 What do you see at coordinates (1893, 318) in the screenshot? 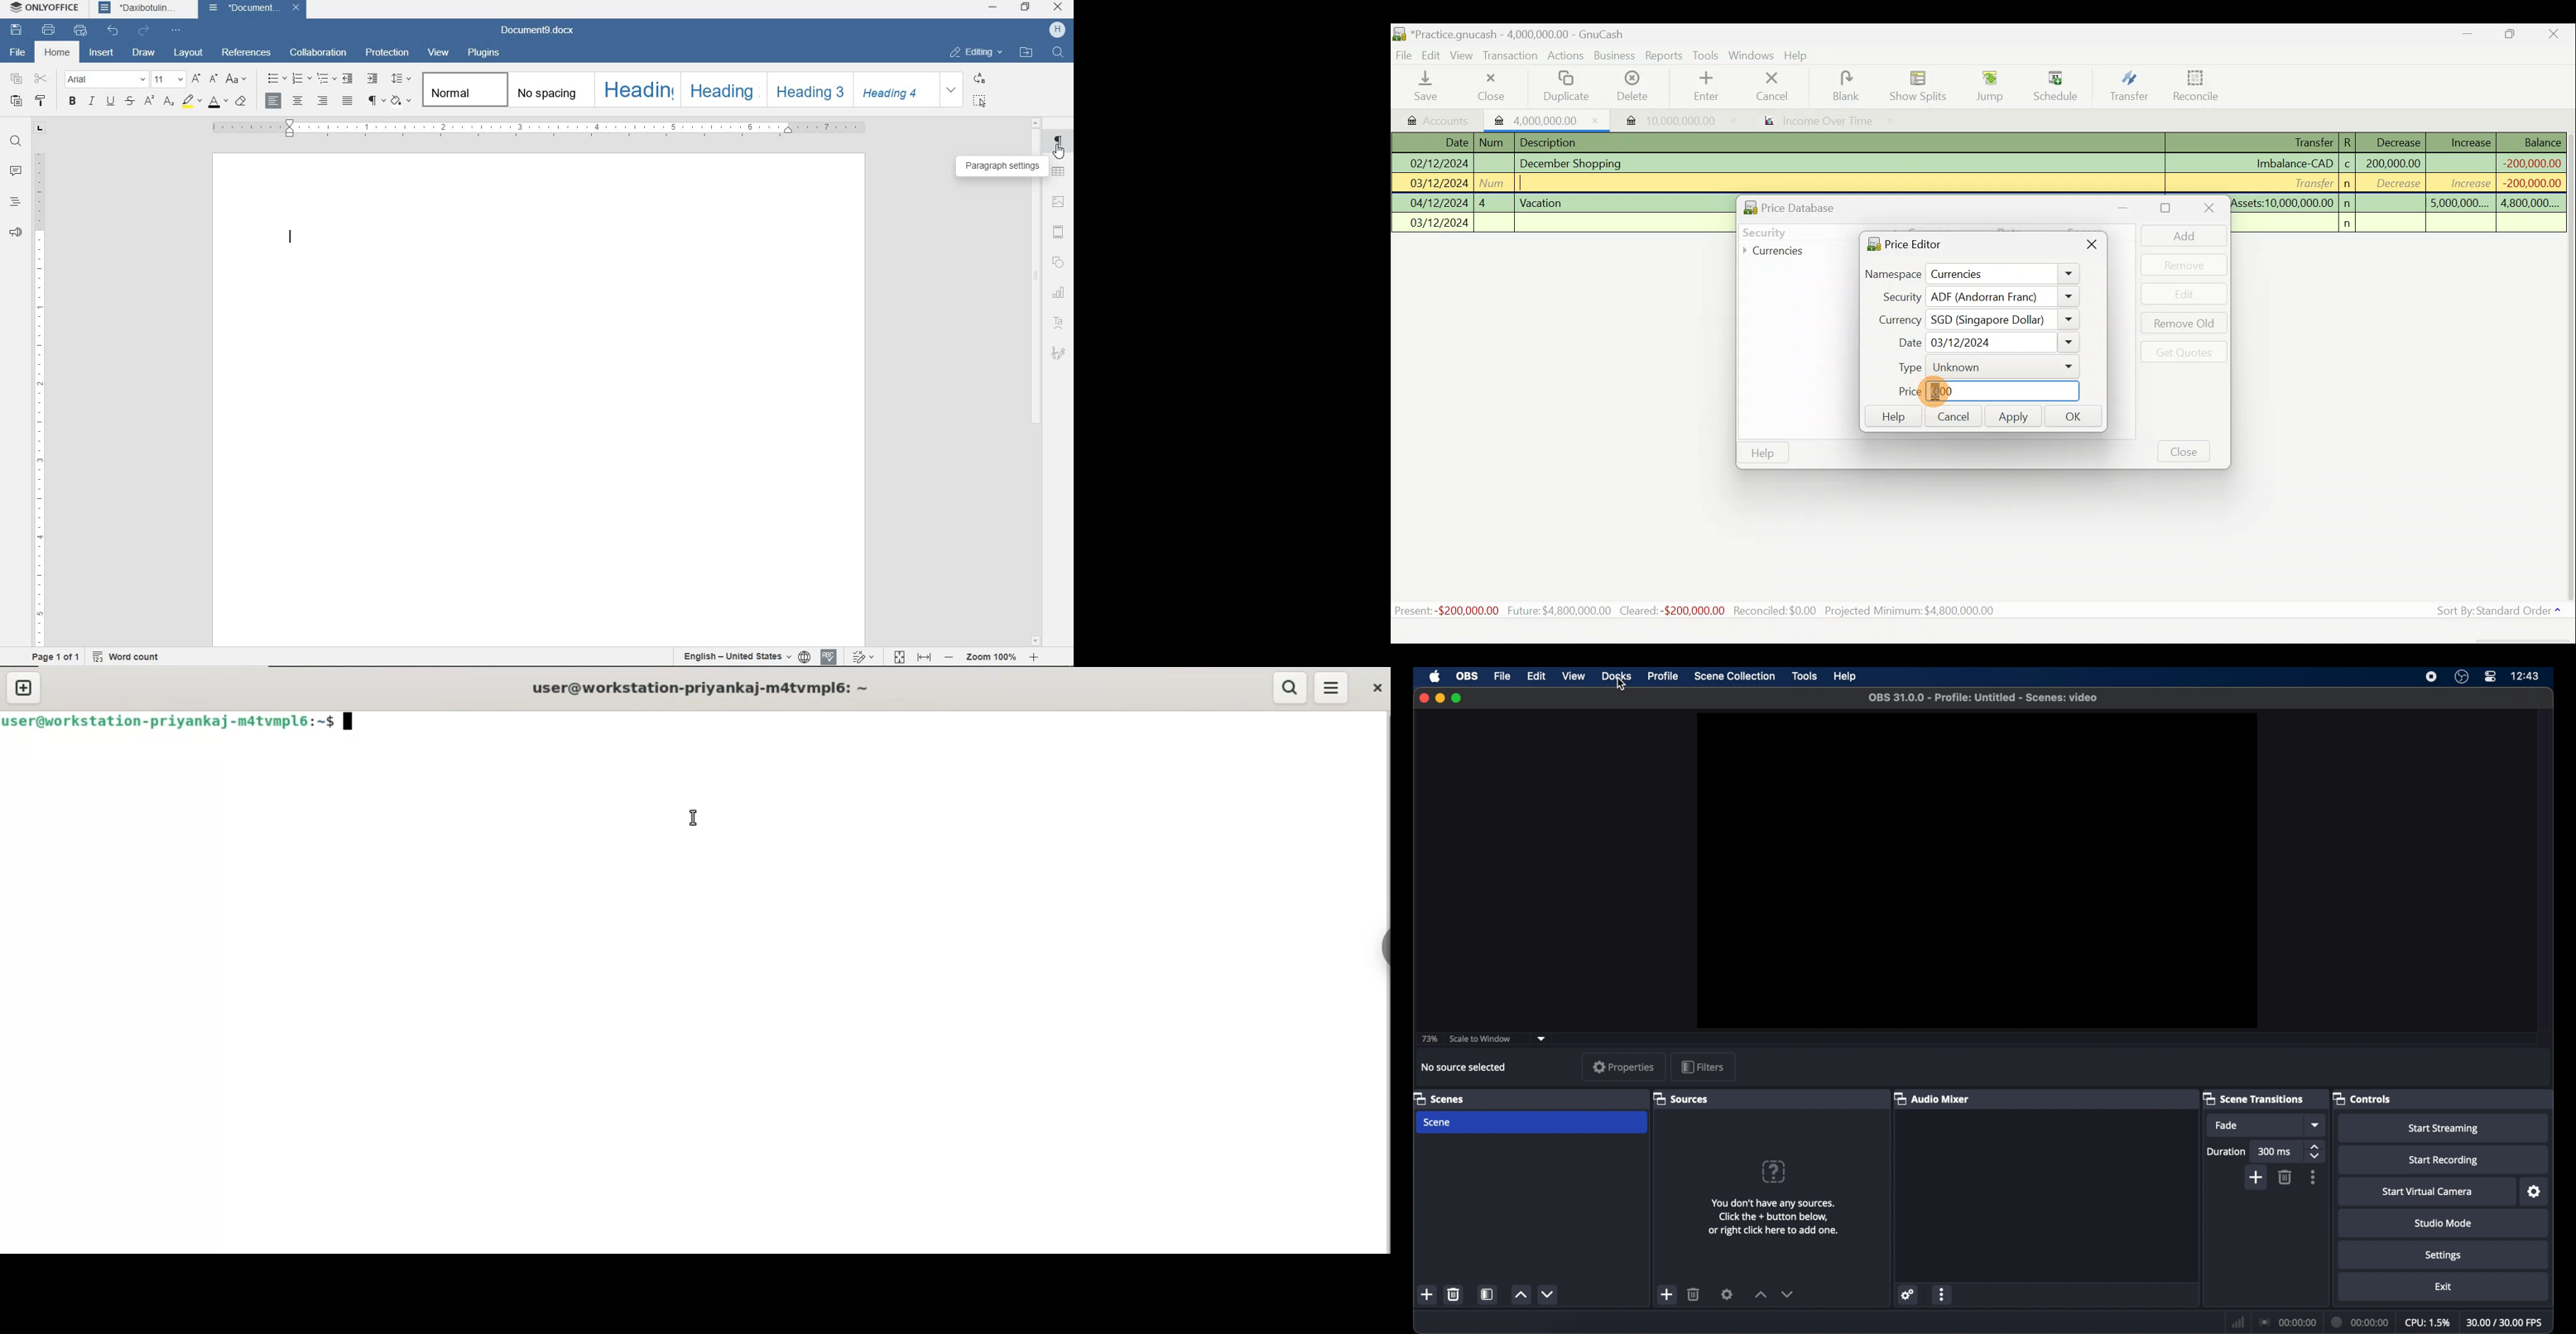
I see `Currency` at bounding box center [1893, 318].